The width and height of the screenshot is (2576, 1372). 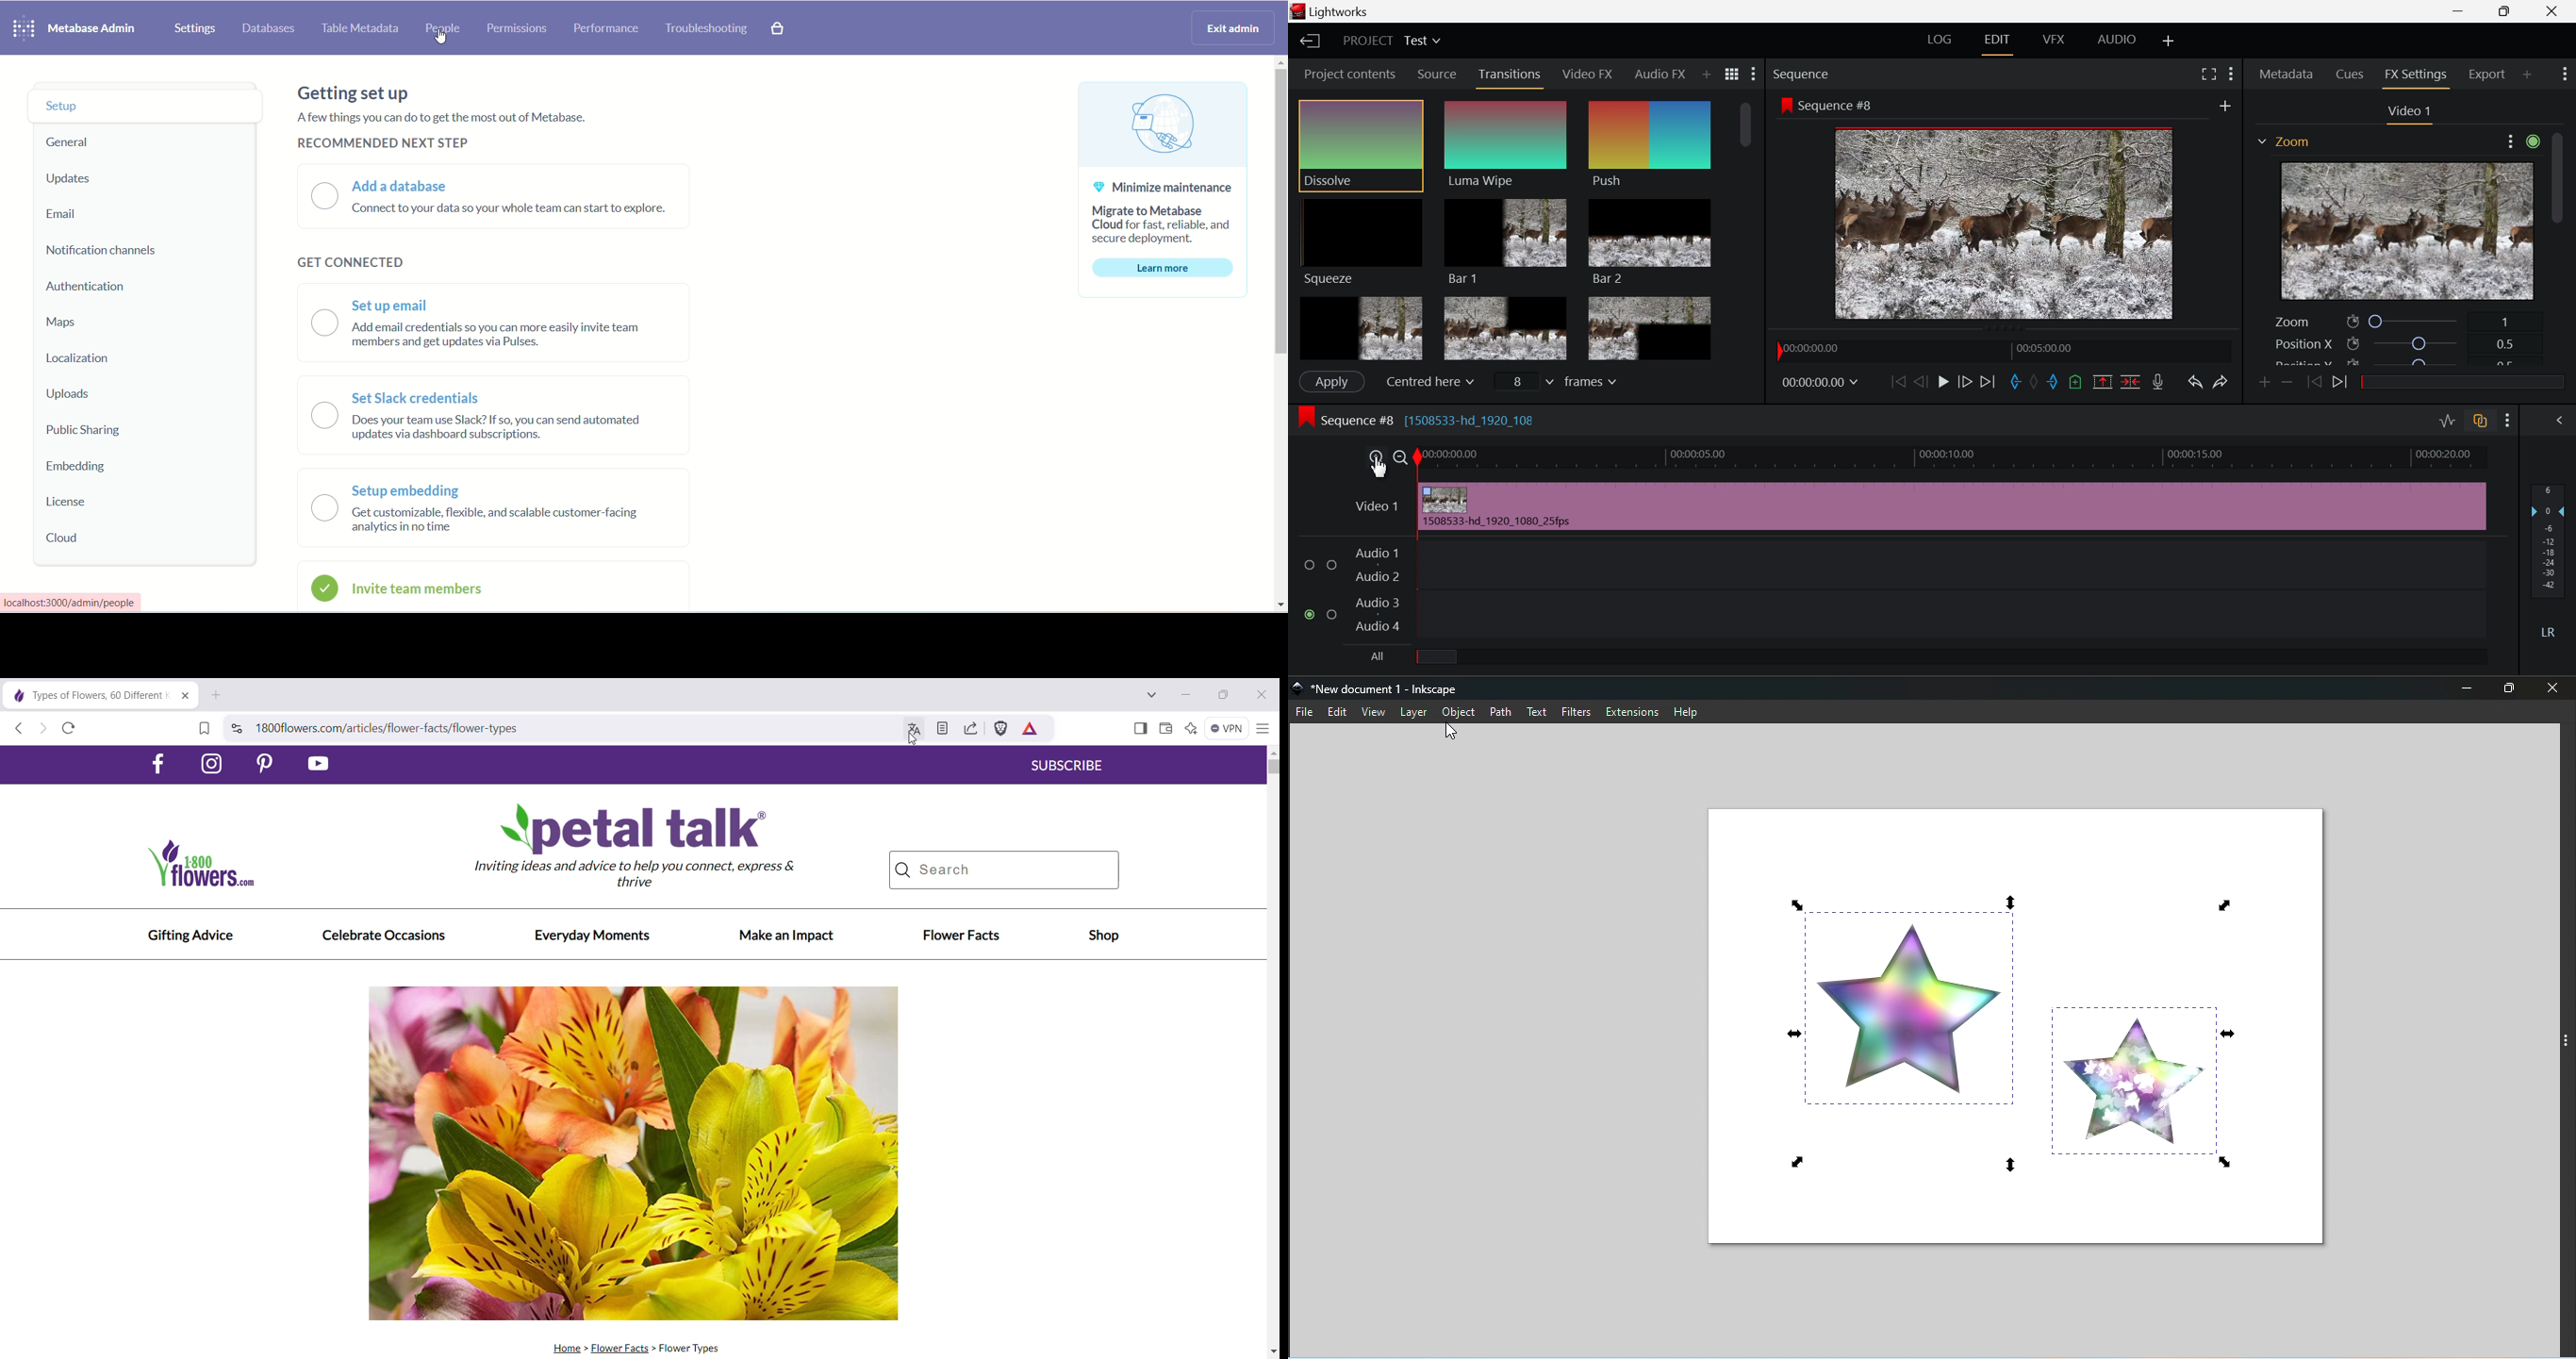 I want to click on Filters, so click(x=1580, y=711).